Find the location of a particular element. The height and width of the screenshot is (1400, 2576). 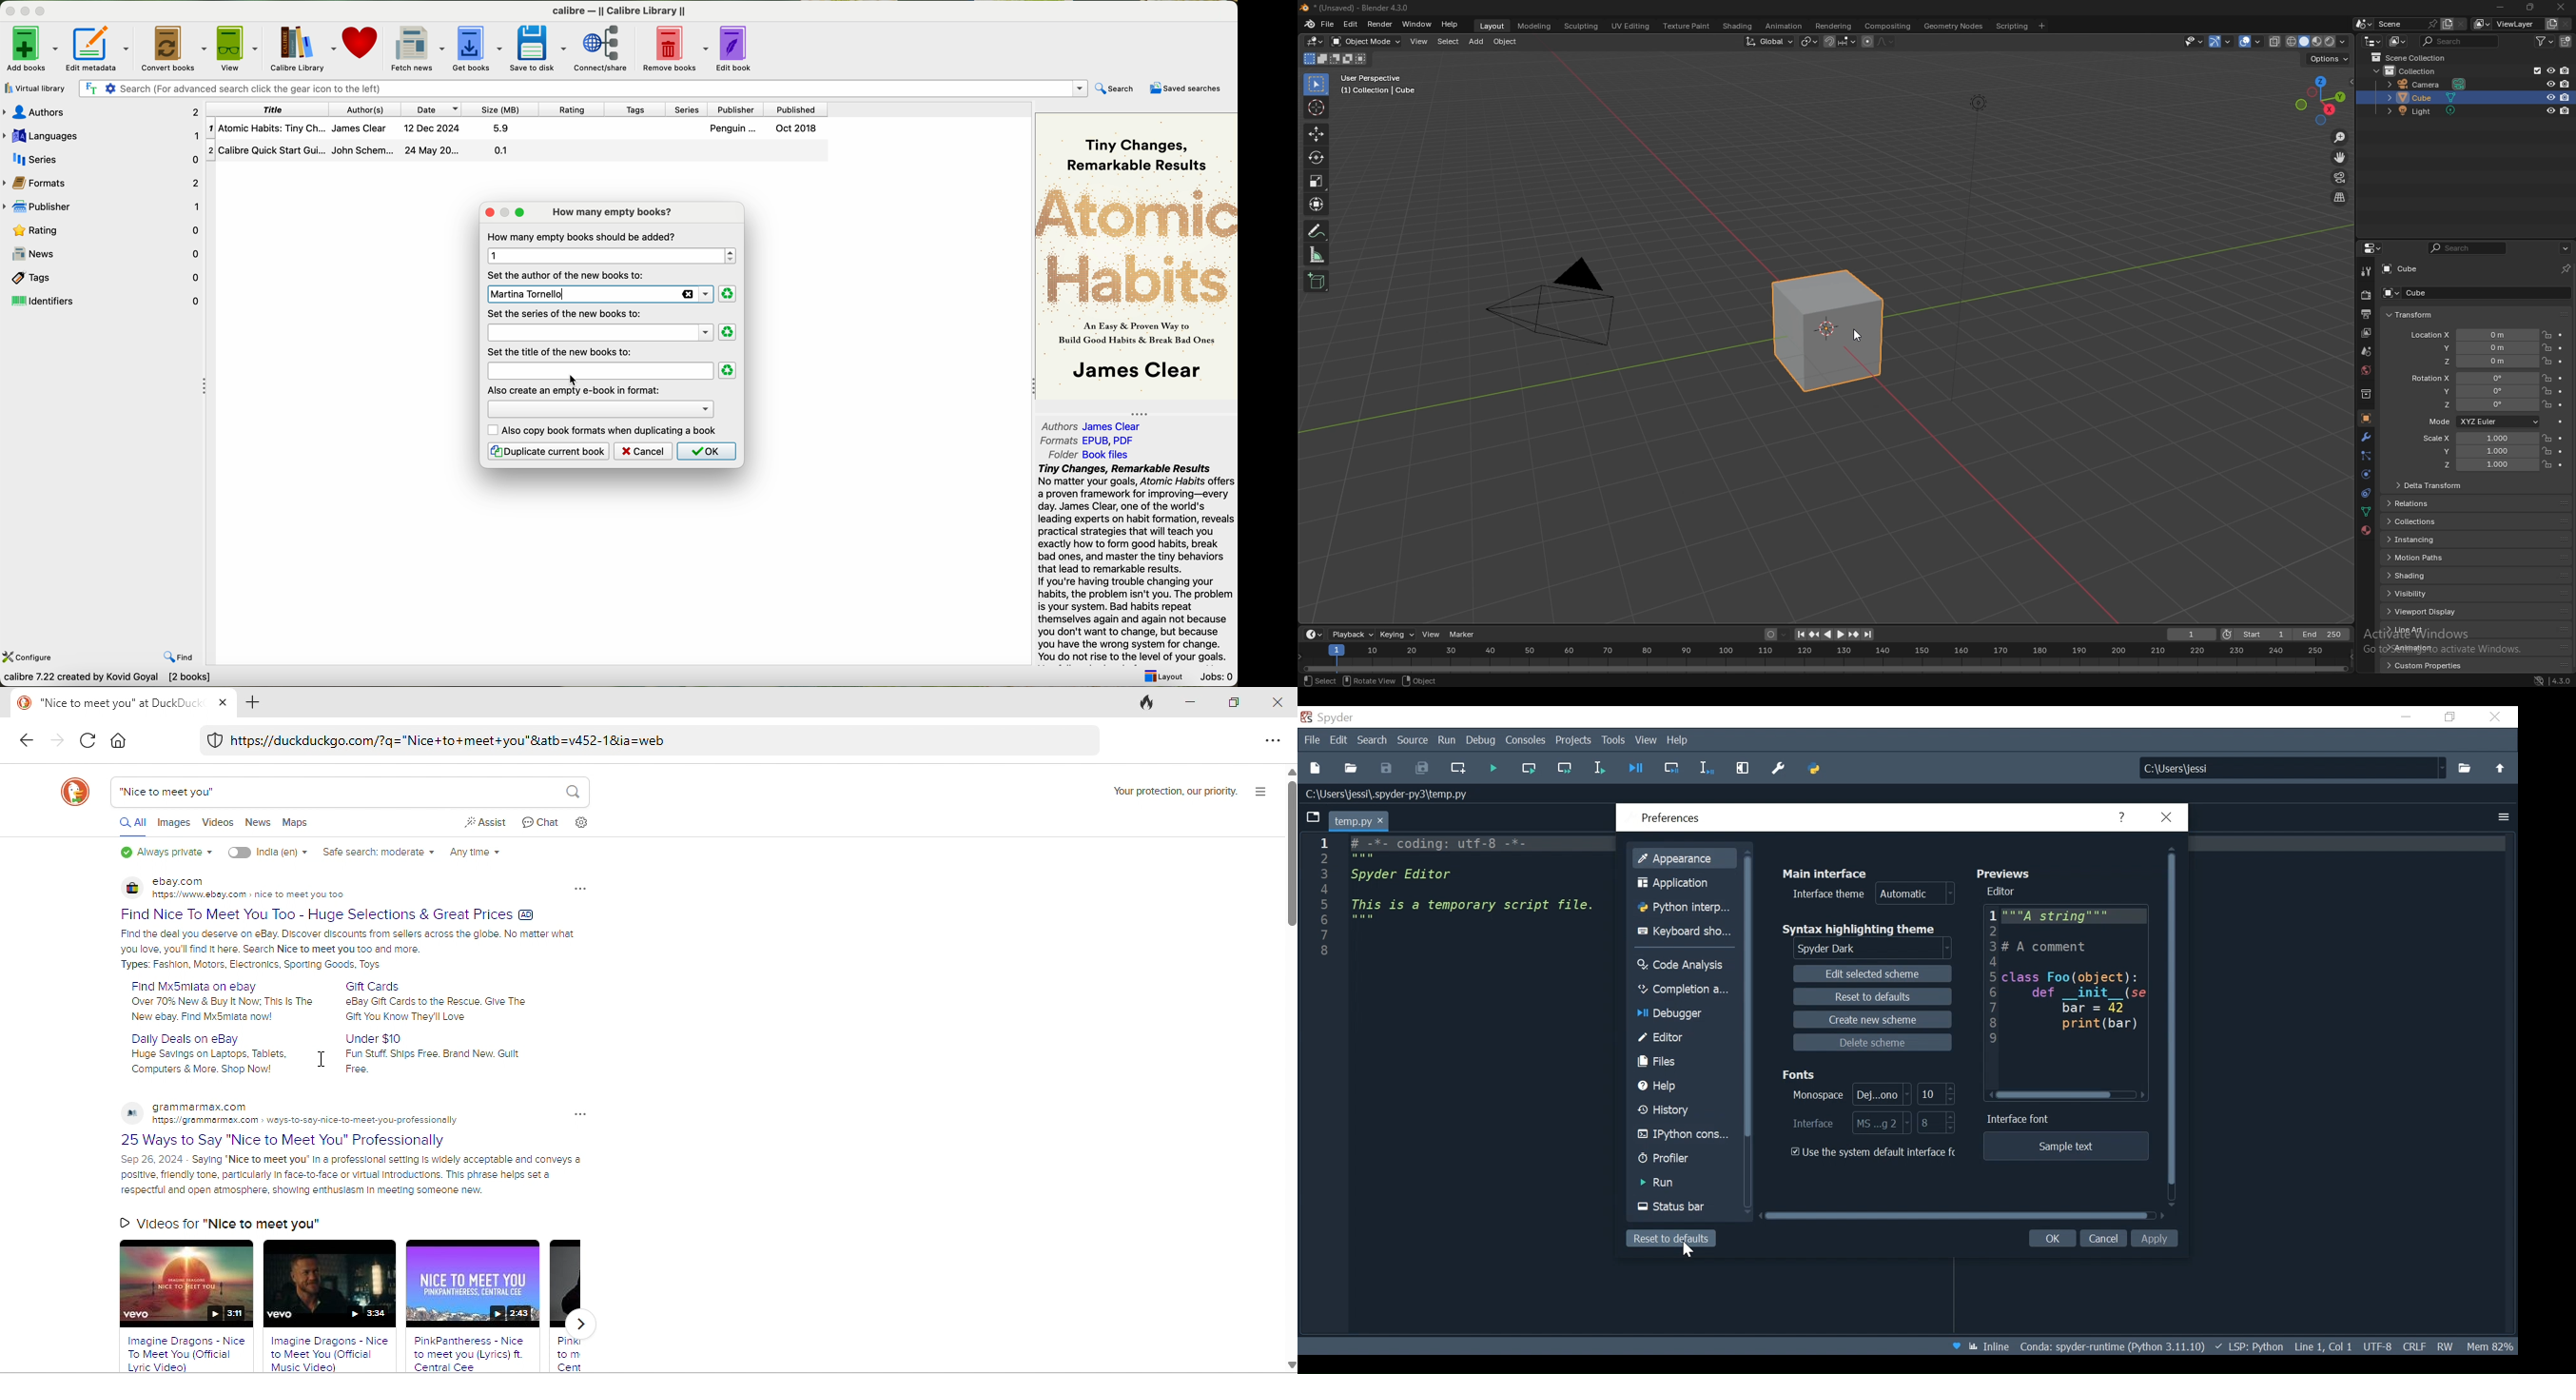

output is located at coordinates (2368, 313).